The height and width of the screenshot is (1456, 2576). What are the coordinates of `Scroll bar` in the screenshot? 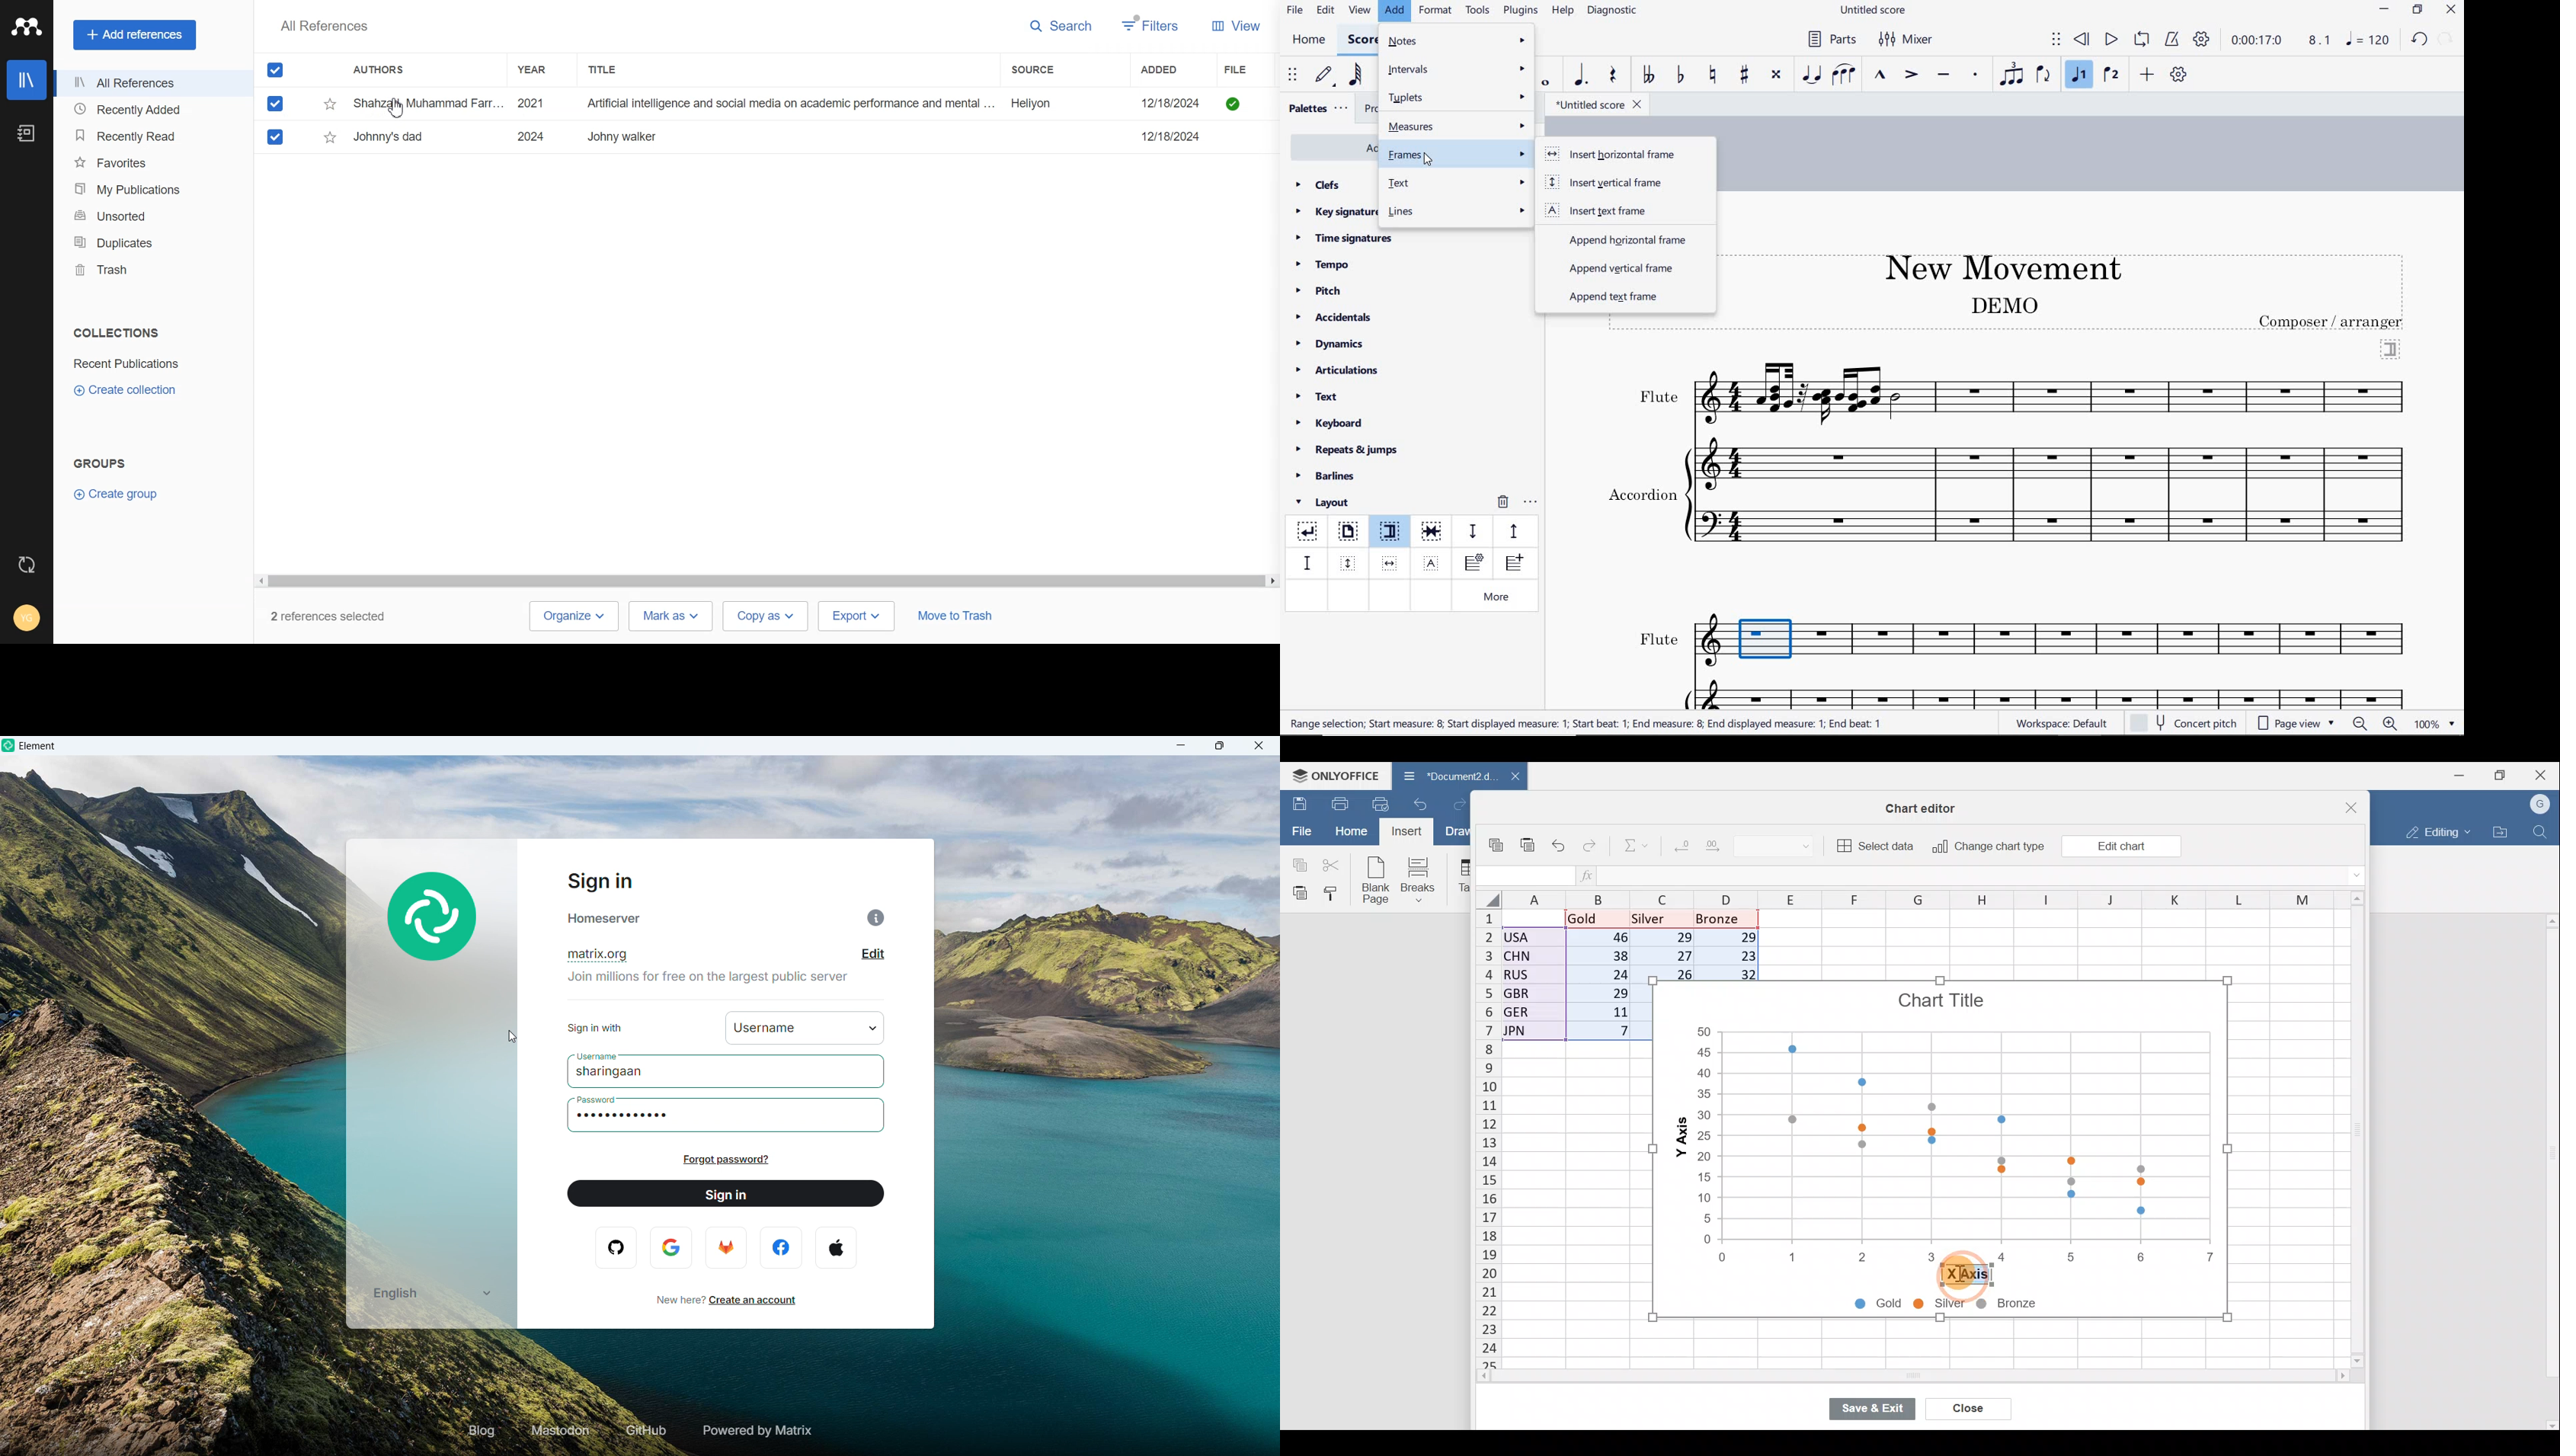 It's located at (2353, 1131).